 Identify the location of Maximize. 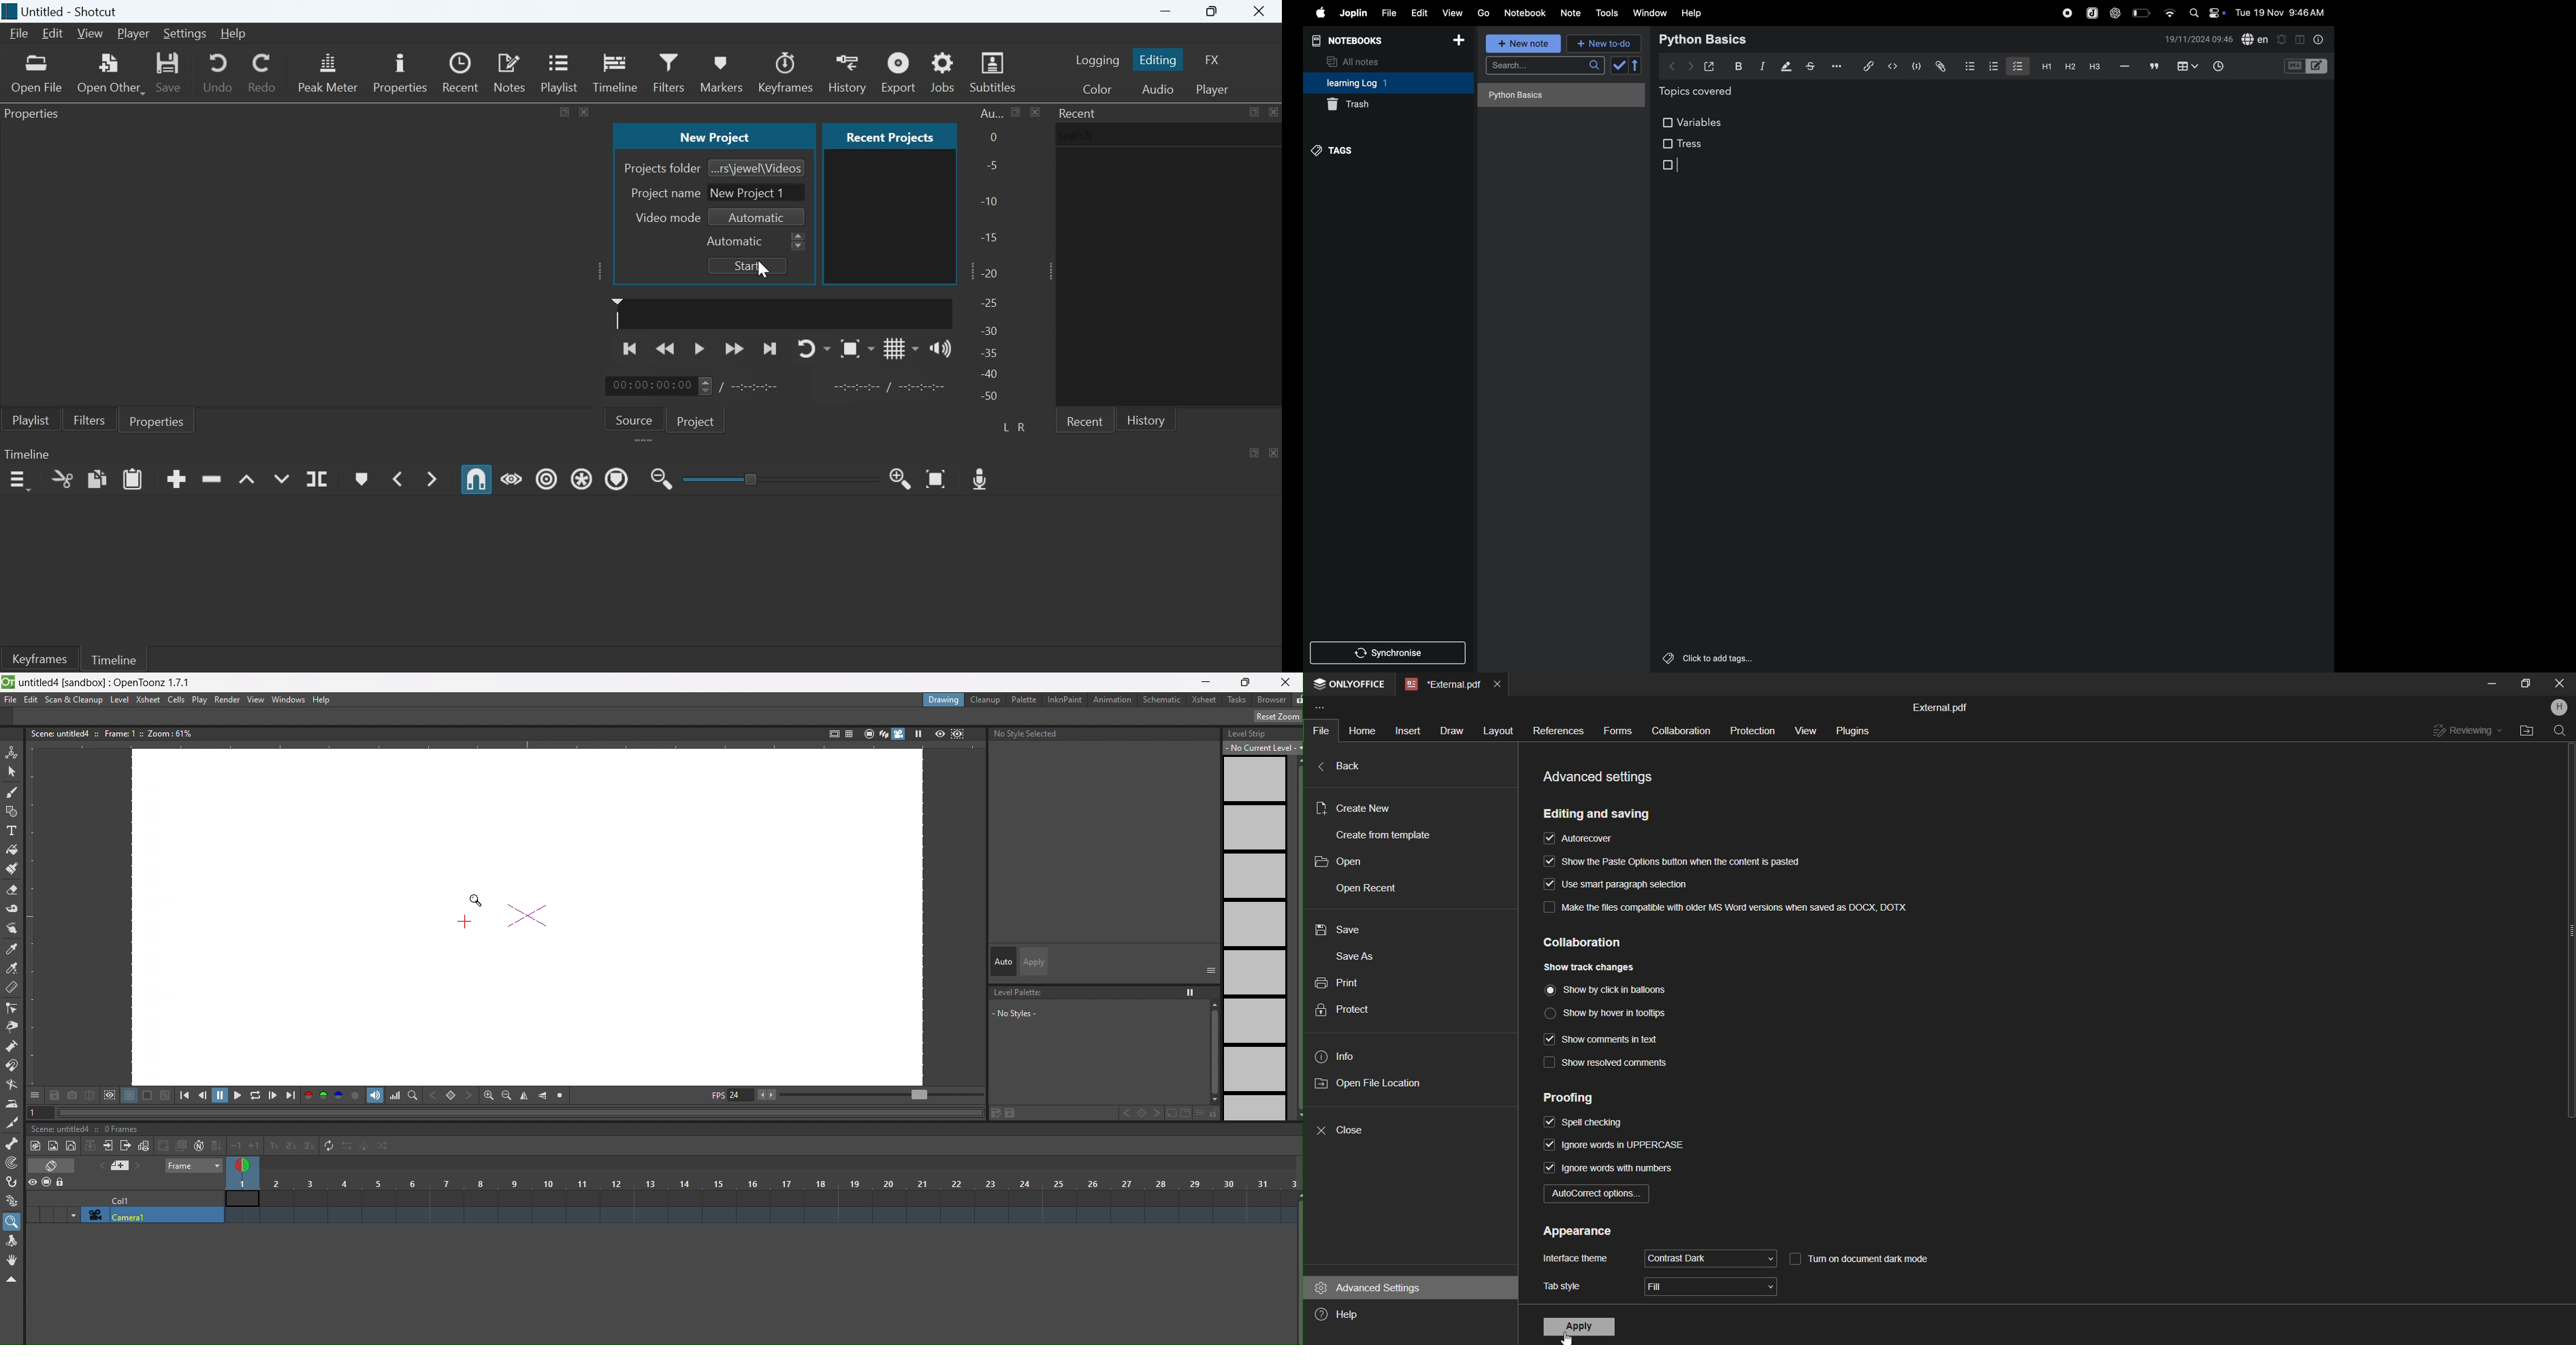
(1017, 112).